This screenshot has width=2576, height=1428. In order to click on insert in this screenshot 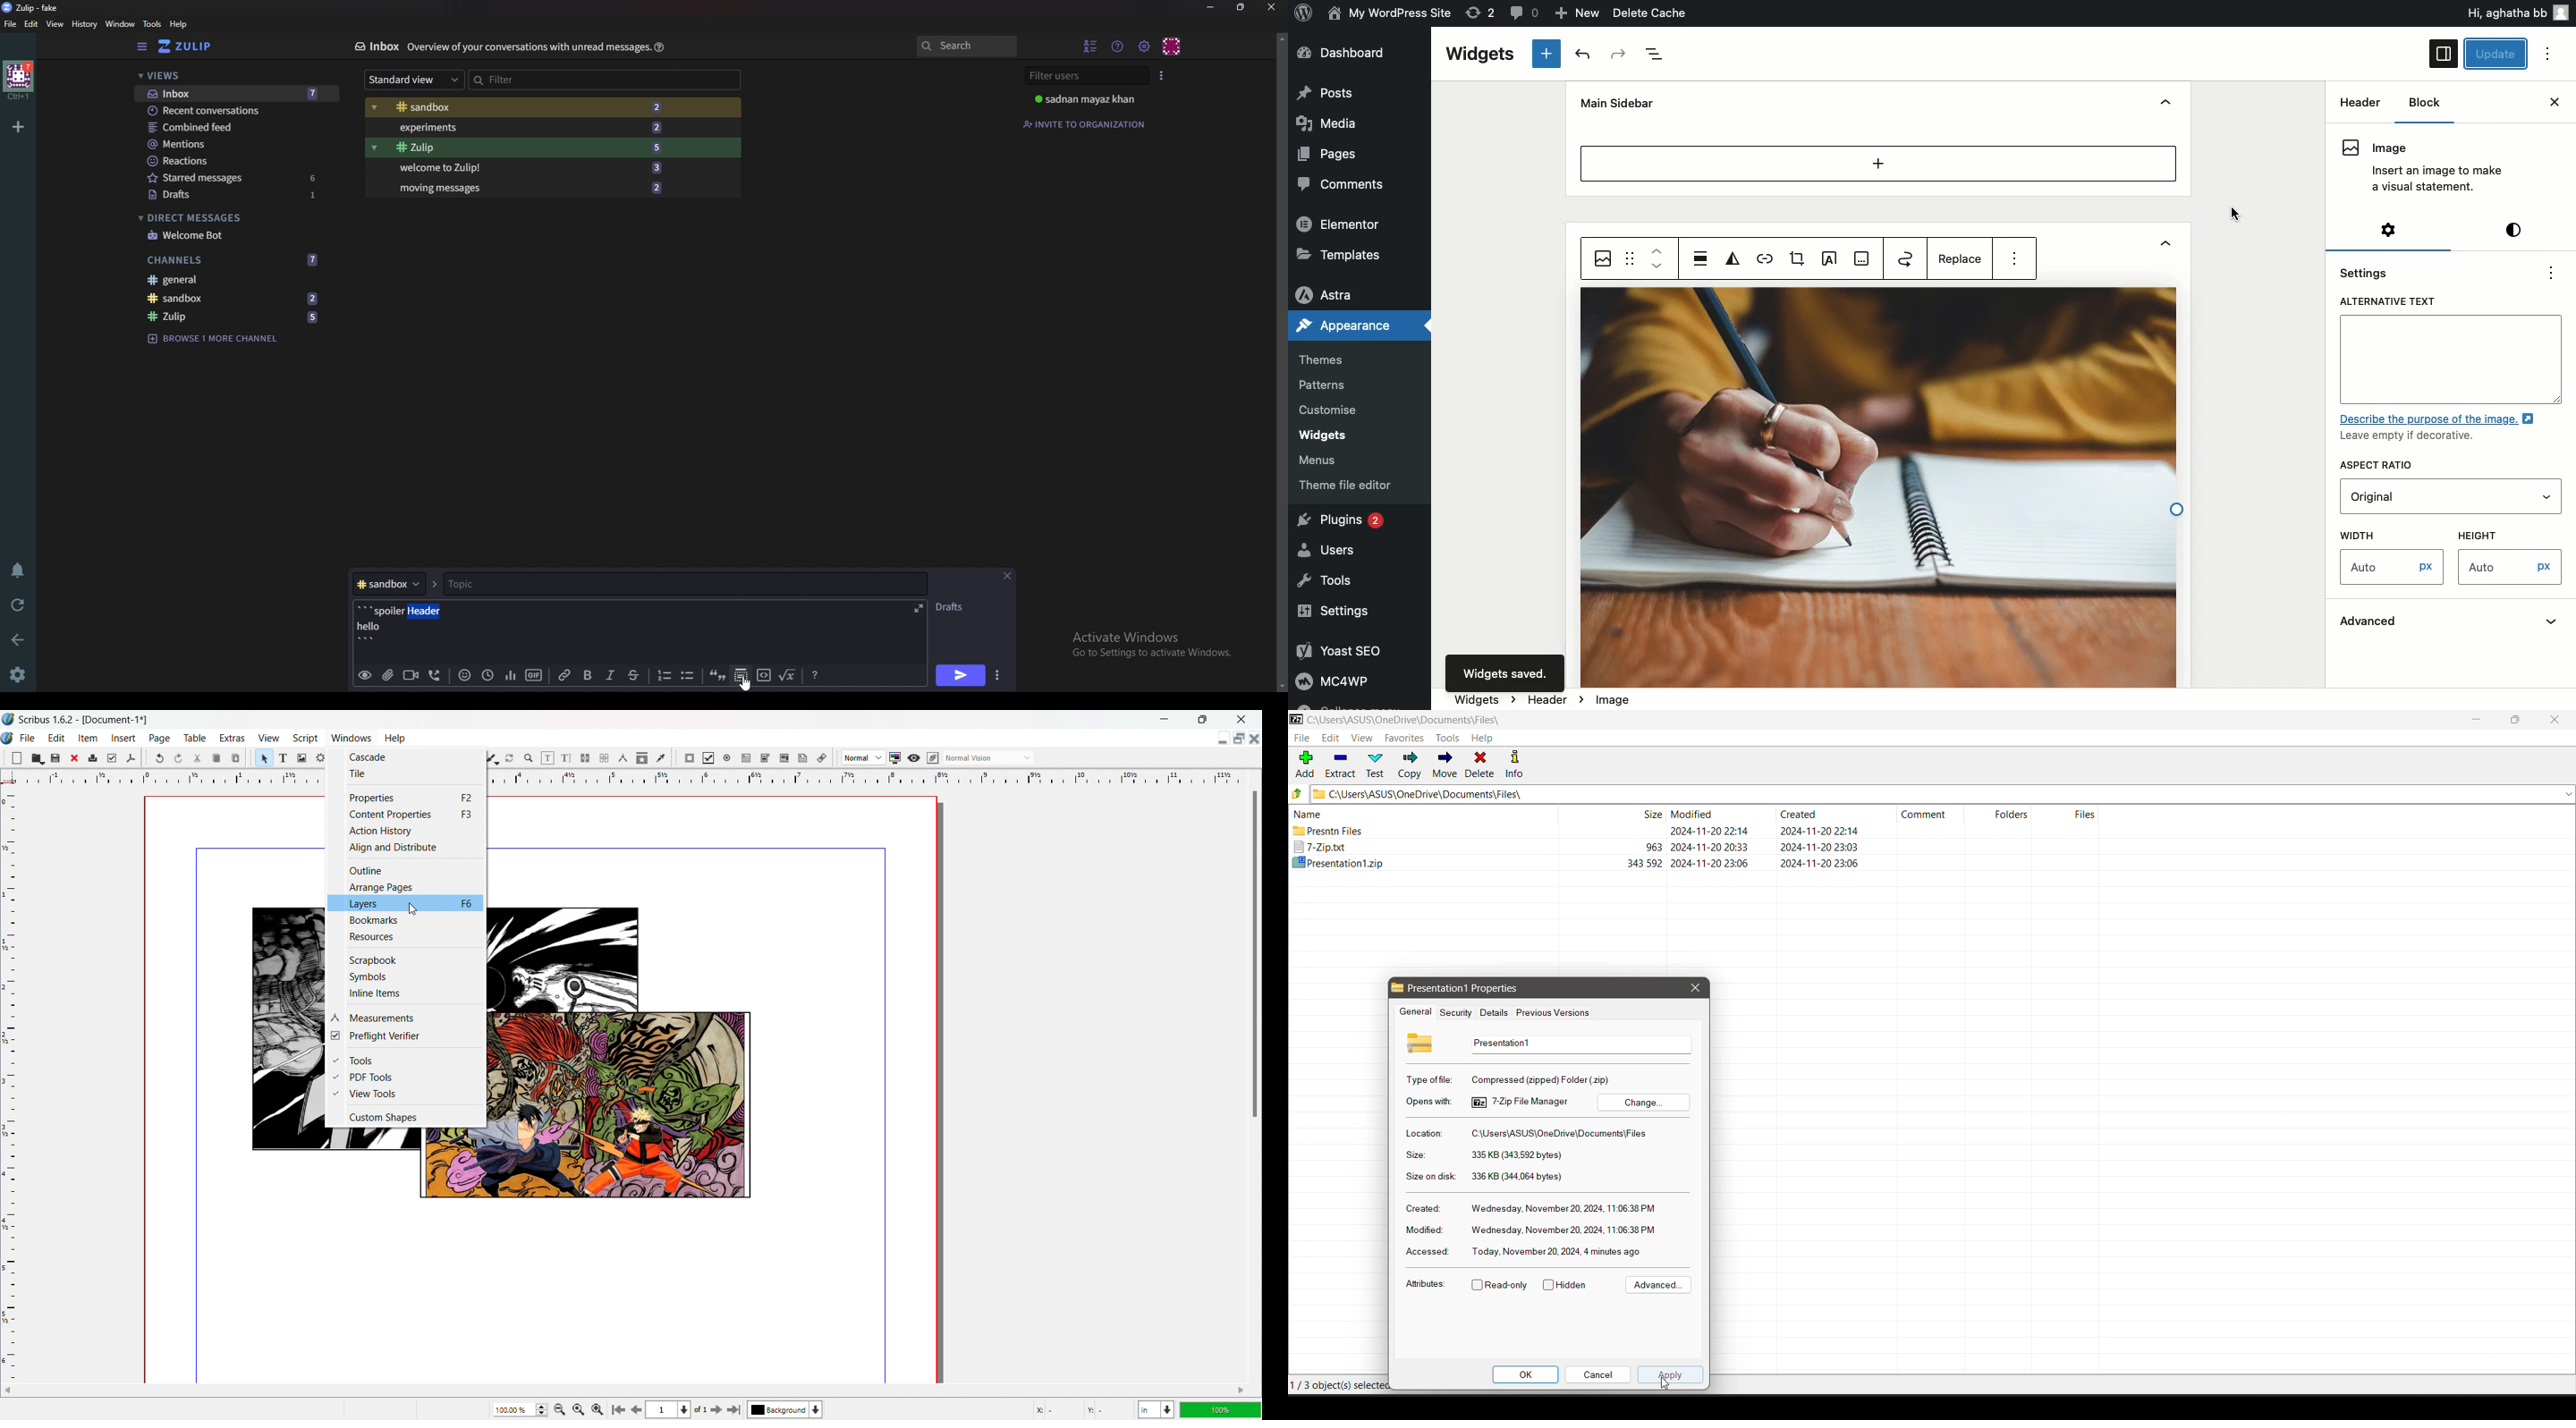, I will do `click(124, 738)`.